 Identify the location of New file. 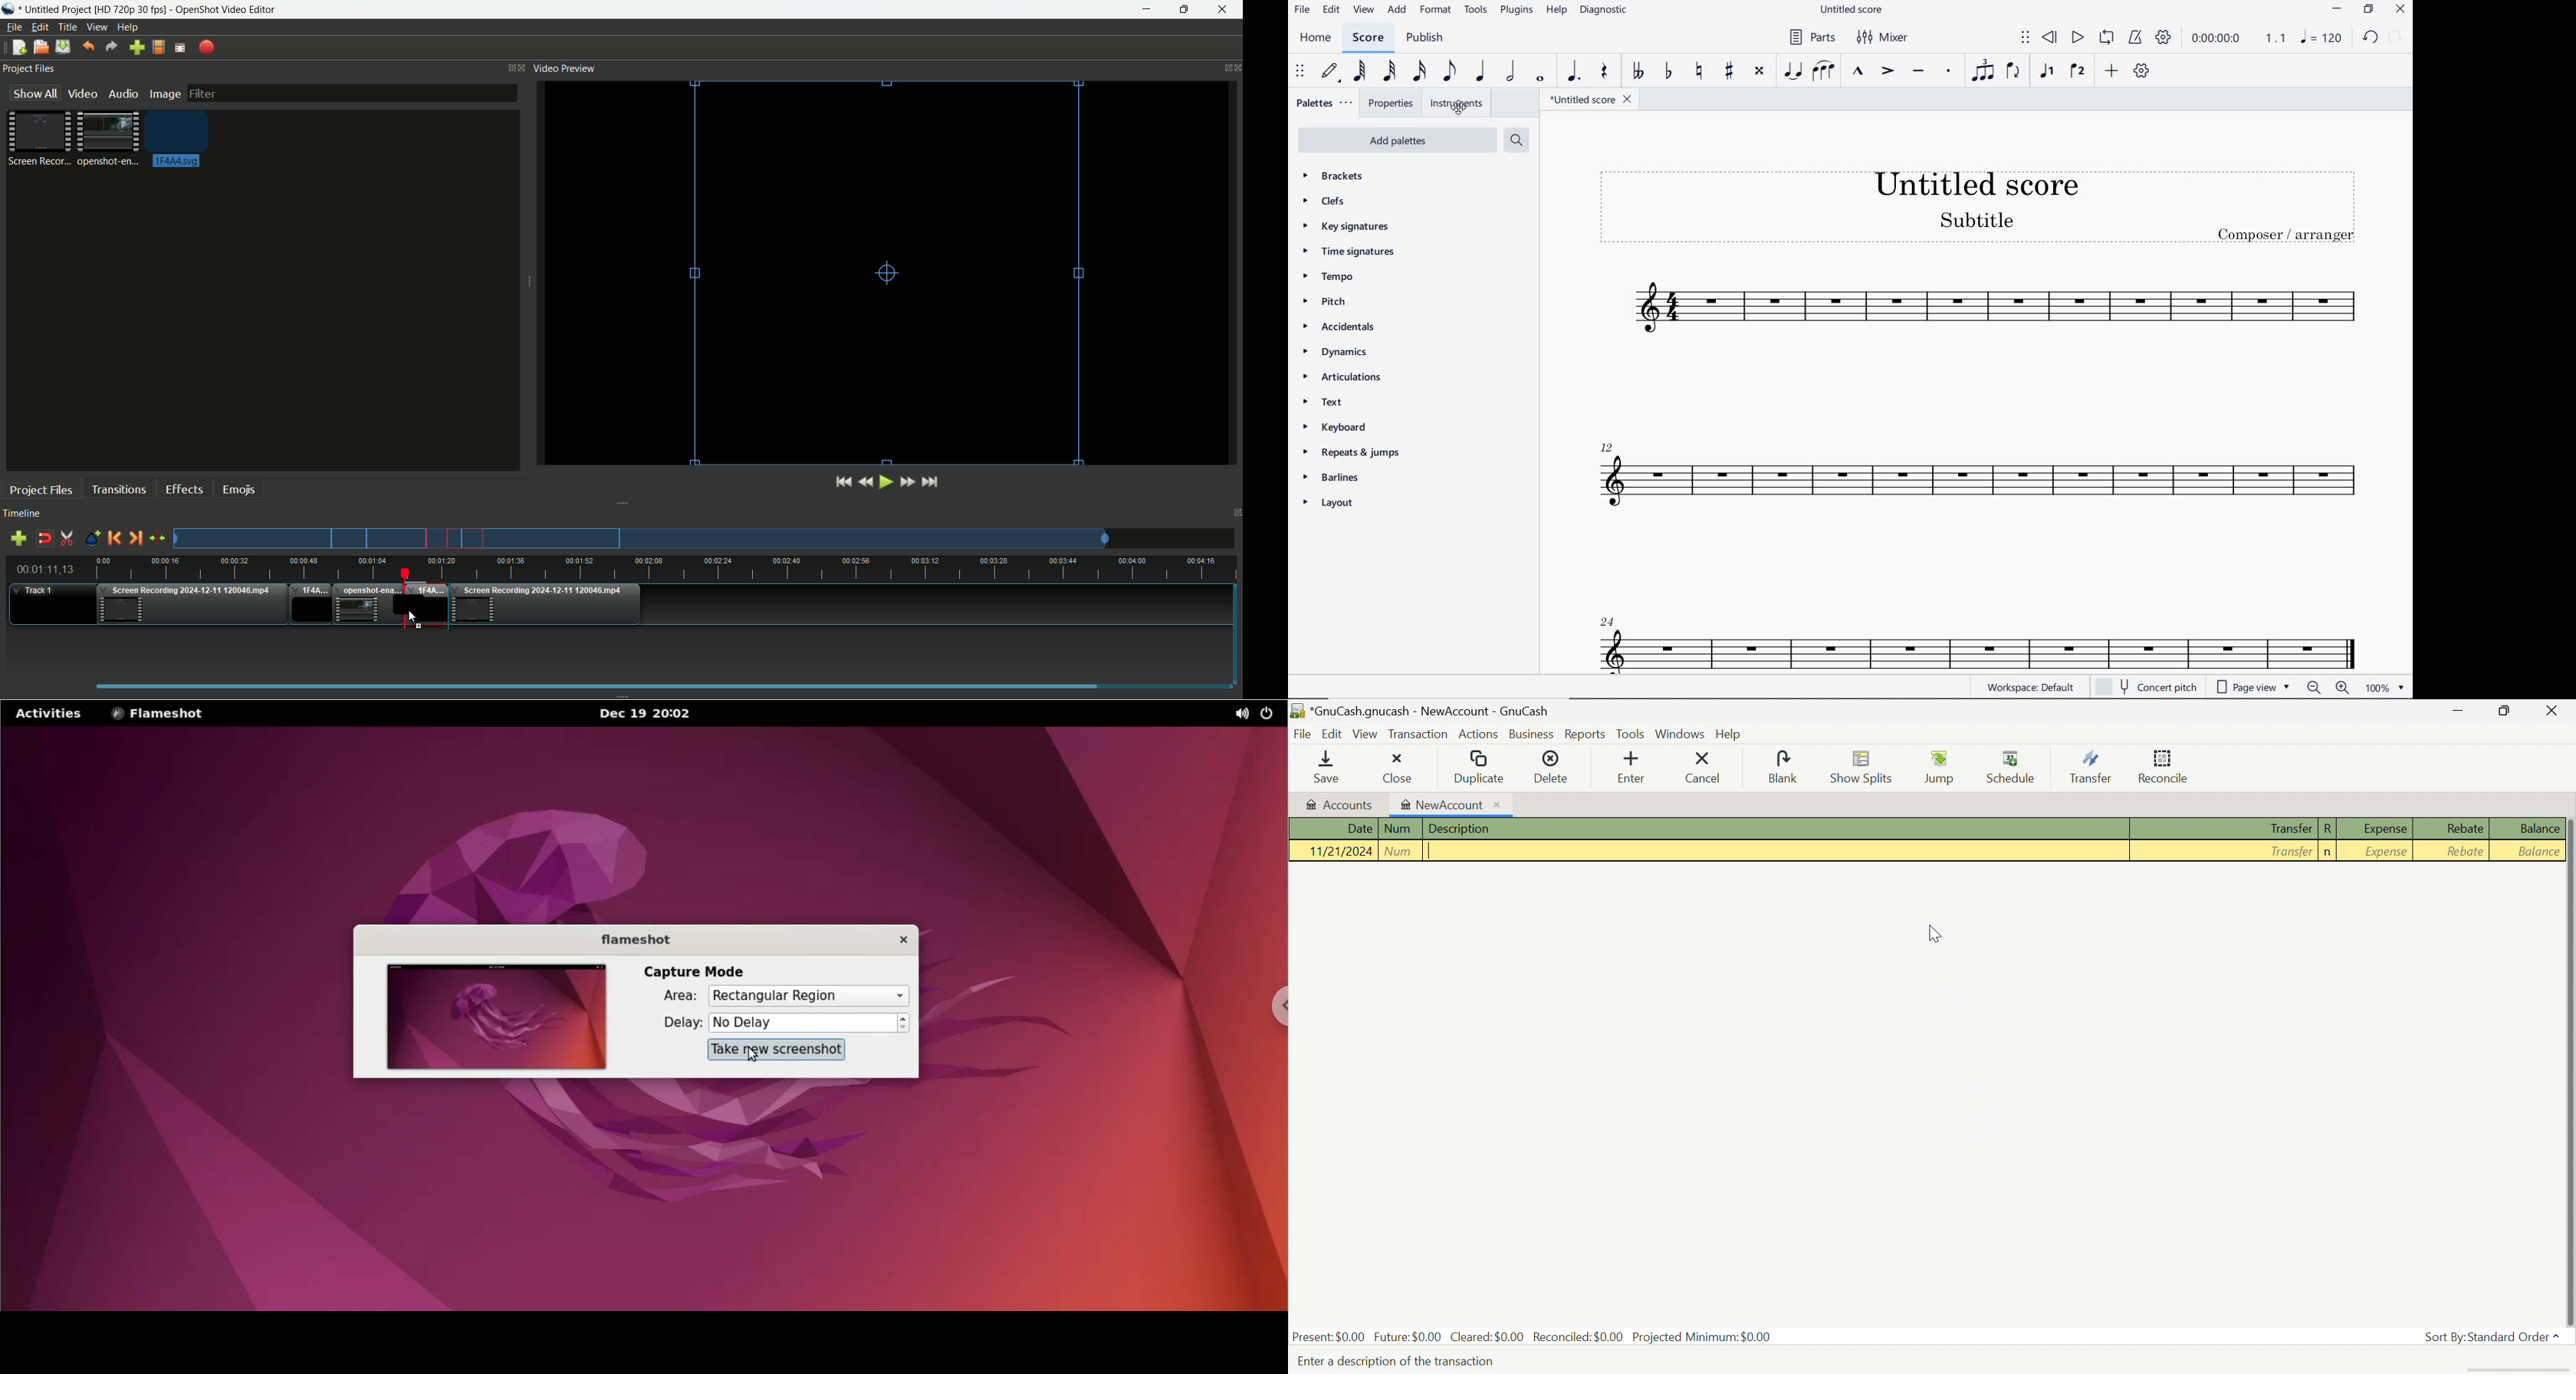
(16, 49).